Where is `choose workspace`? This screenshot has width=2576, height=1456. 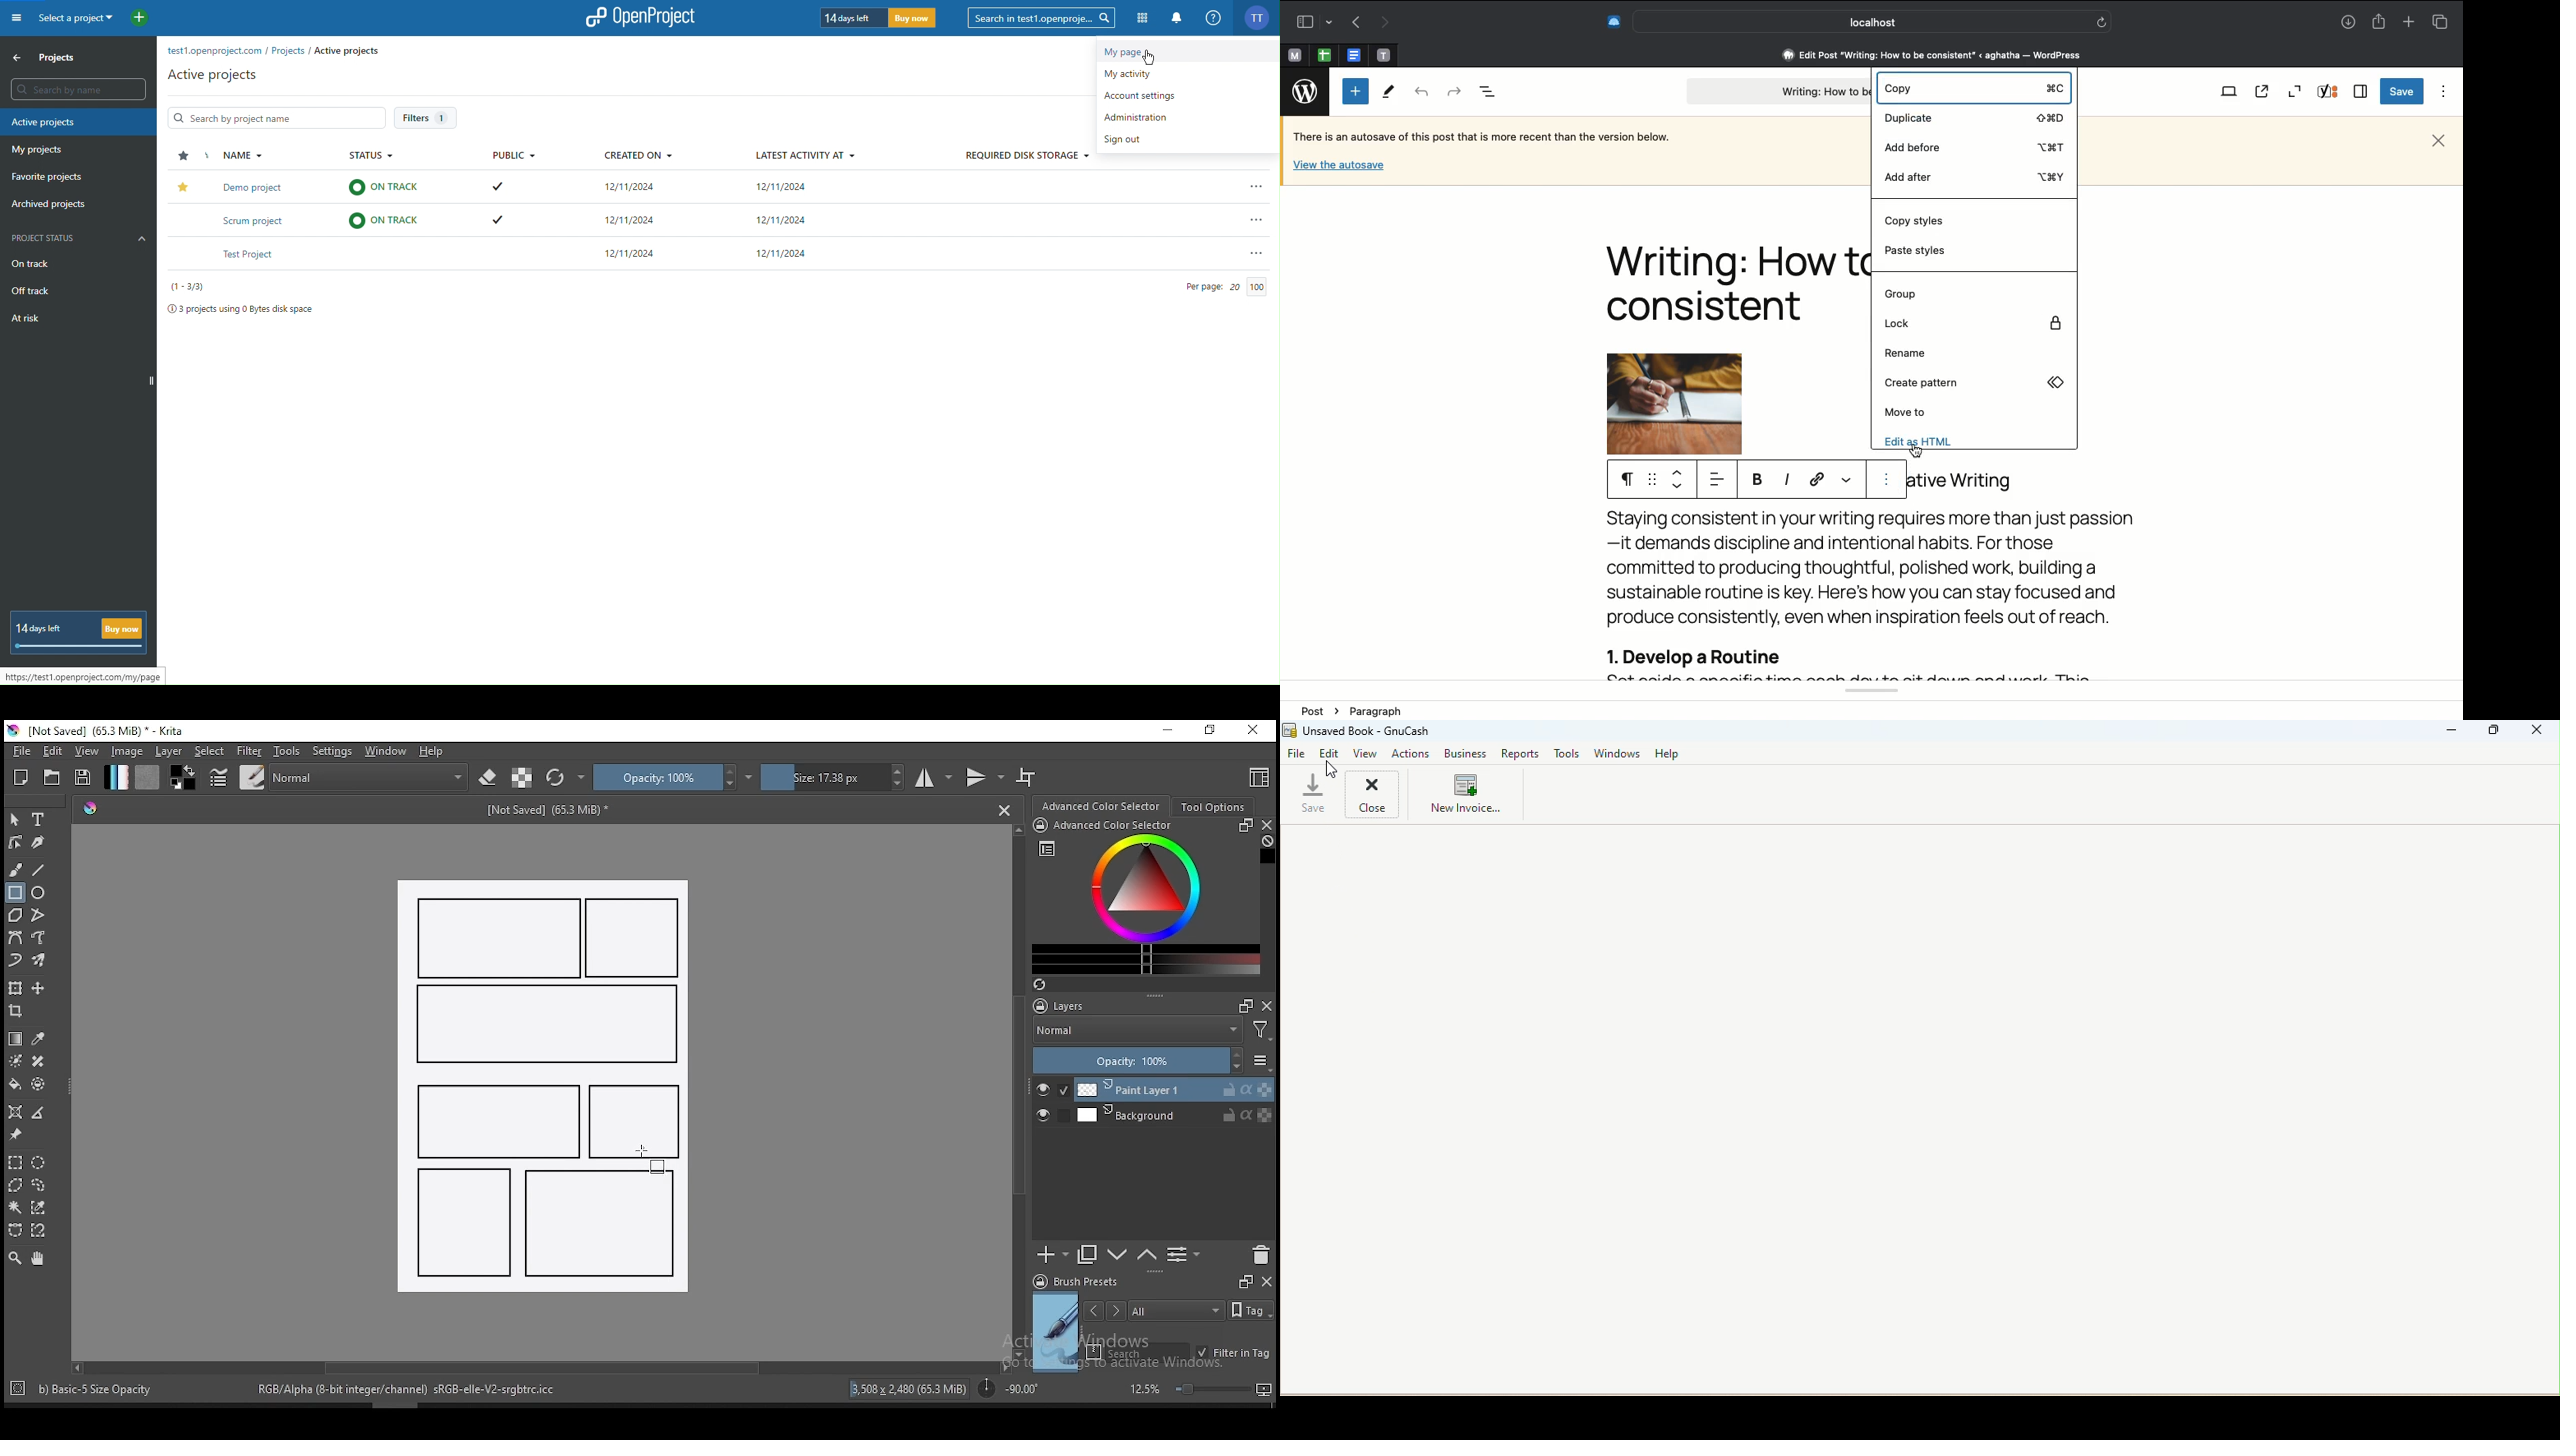 choose workspace is located at coordinates (1257, 777).